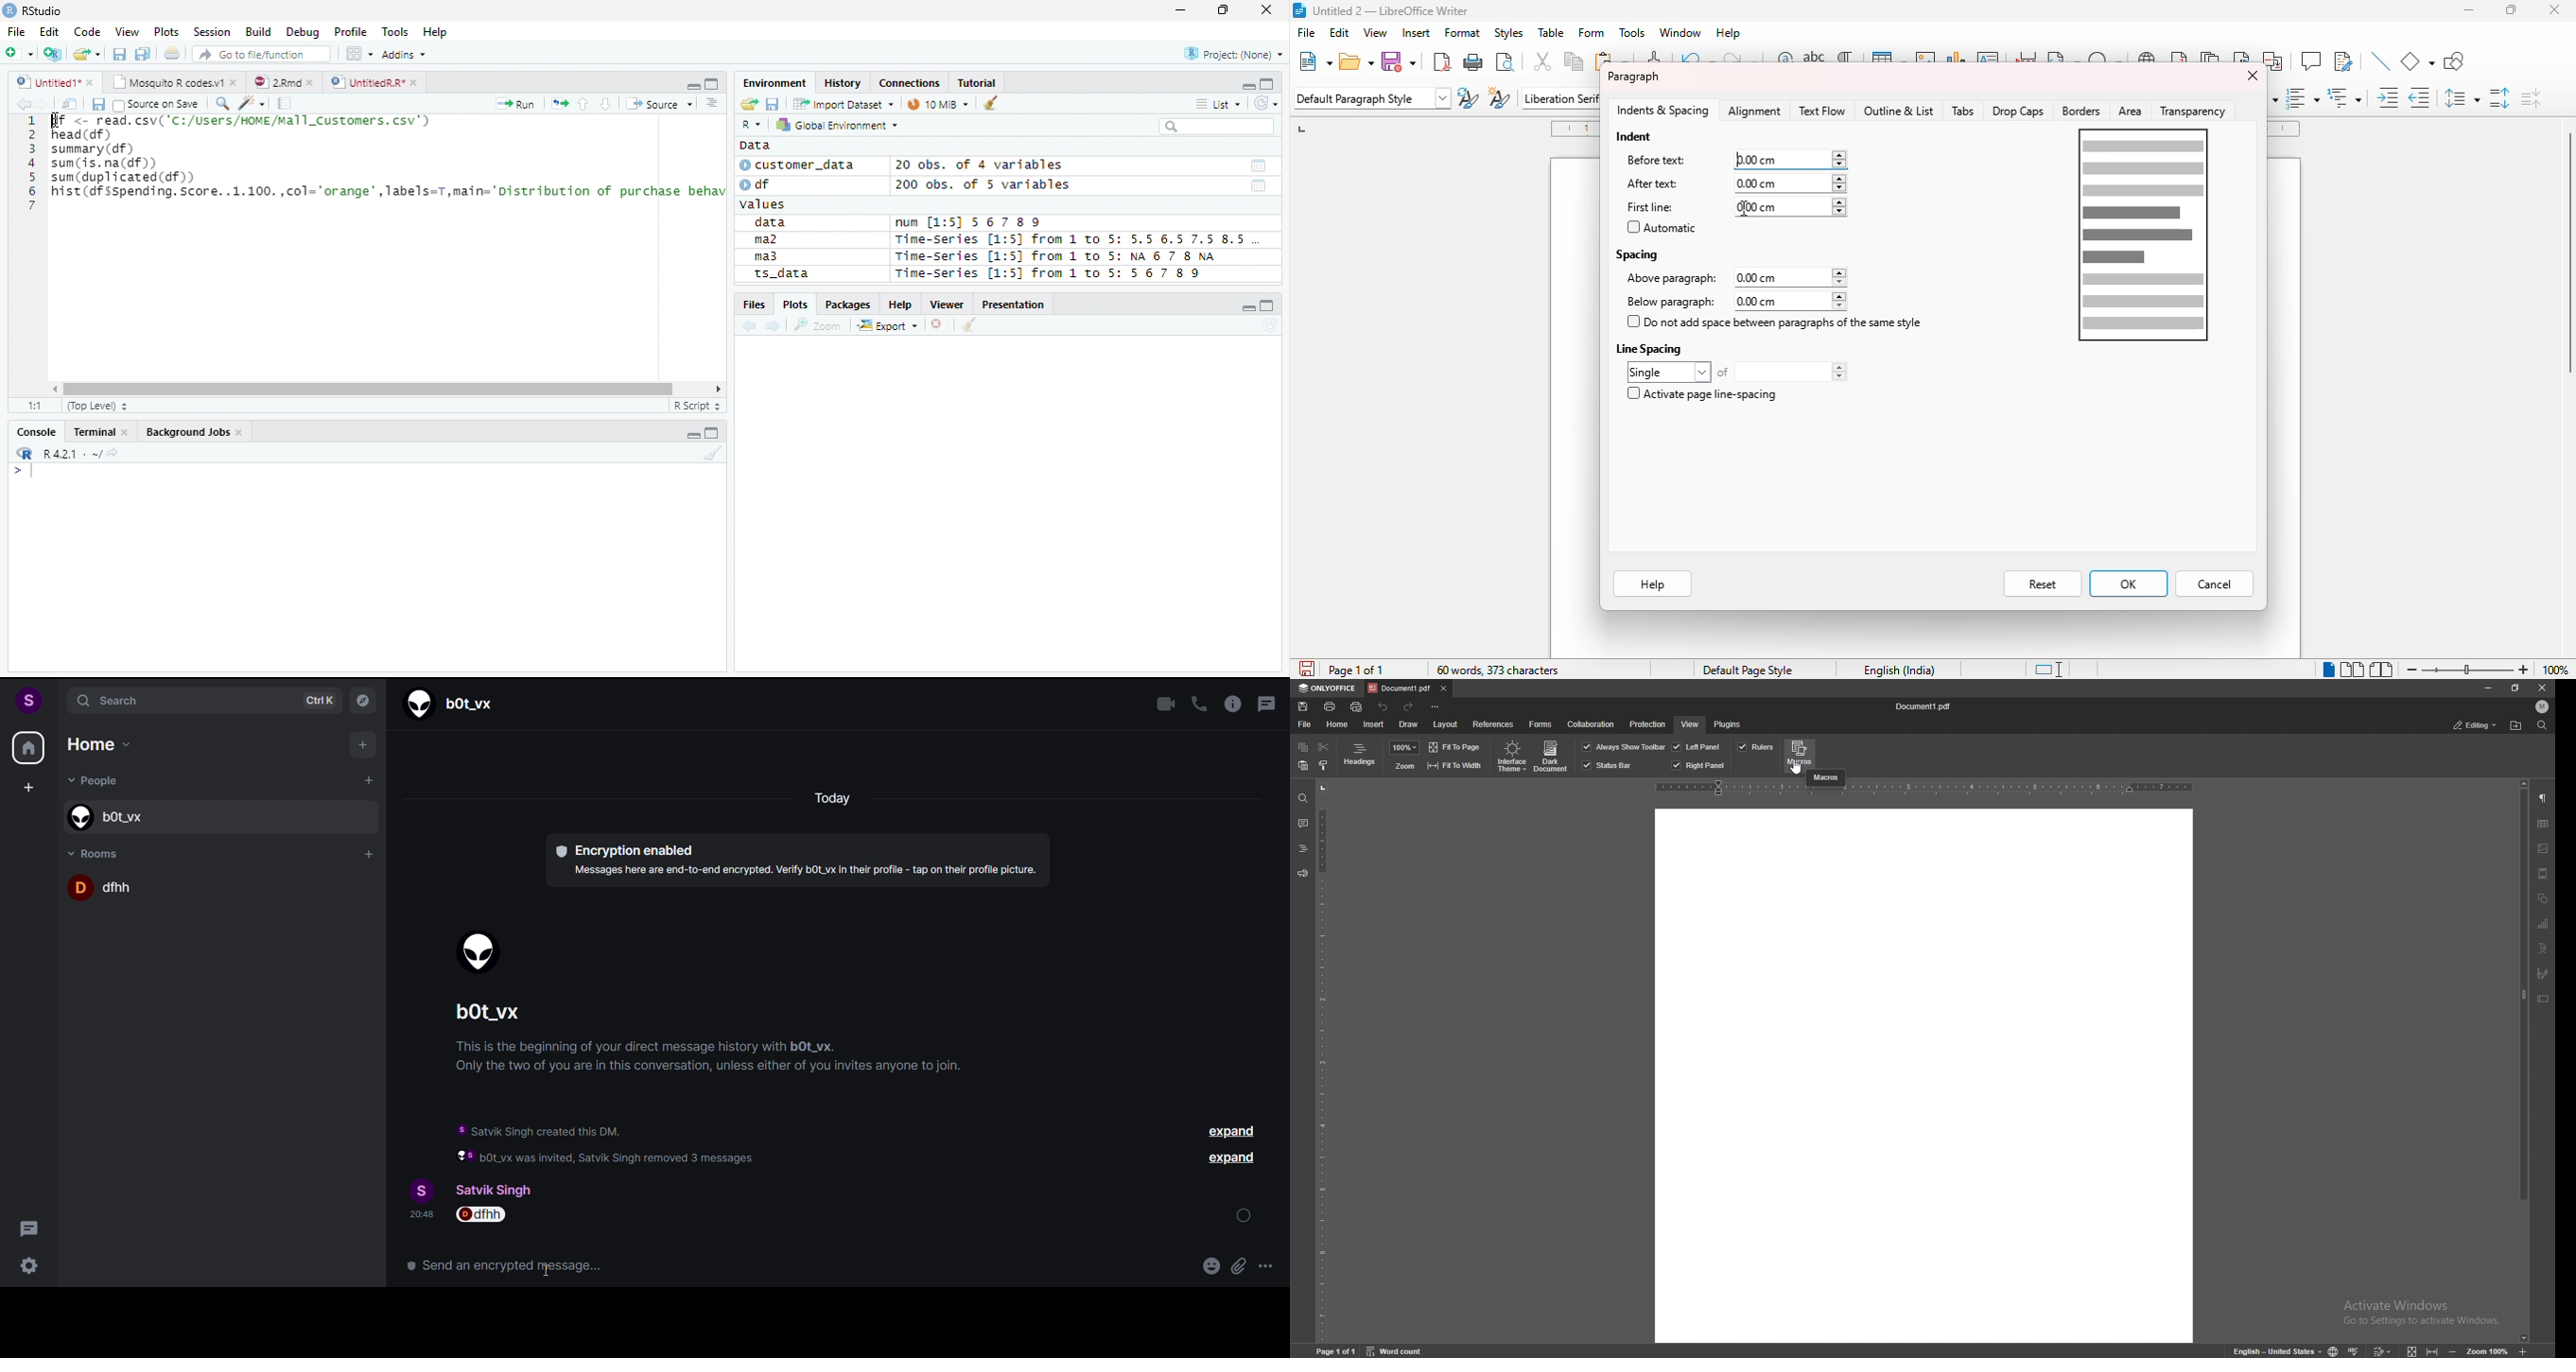 This screenshot has height=1372, width=2576. Describe the element at coordinates (818, 326) in the screenshot. I see `Zoom` at that location.